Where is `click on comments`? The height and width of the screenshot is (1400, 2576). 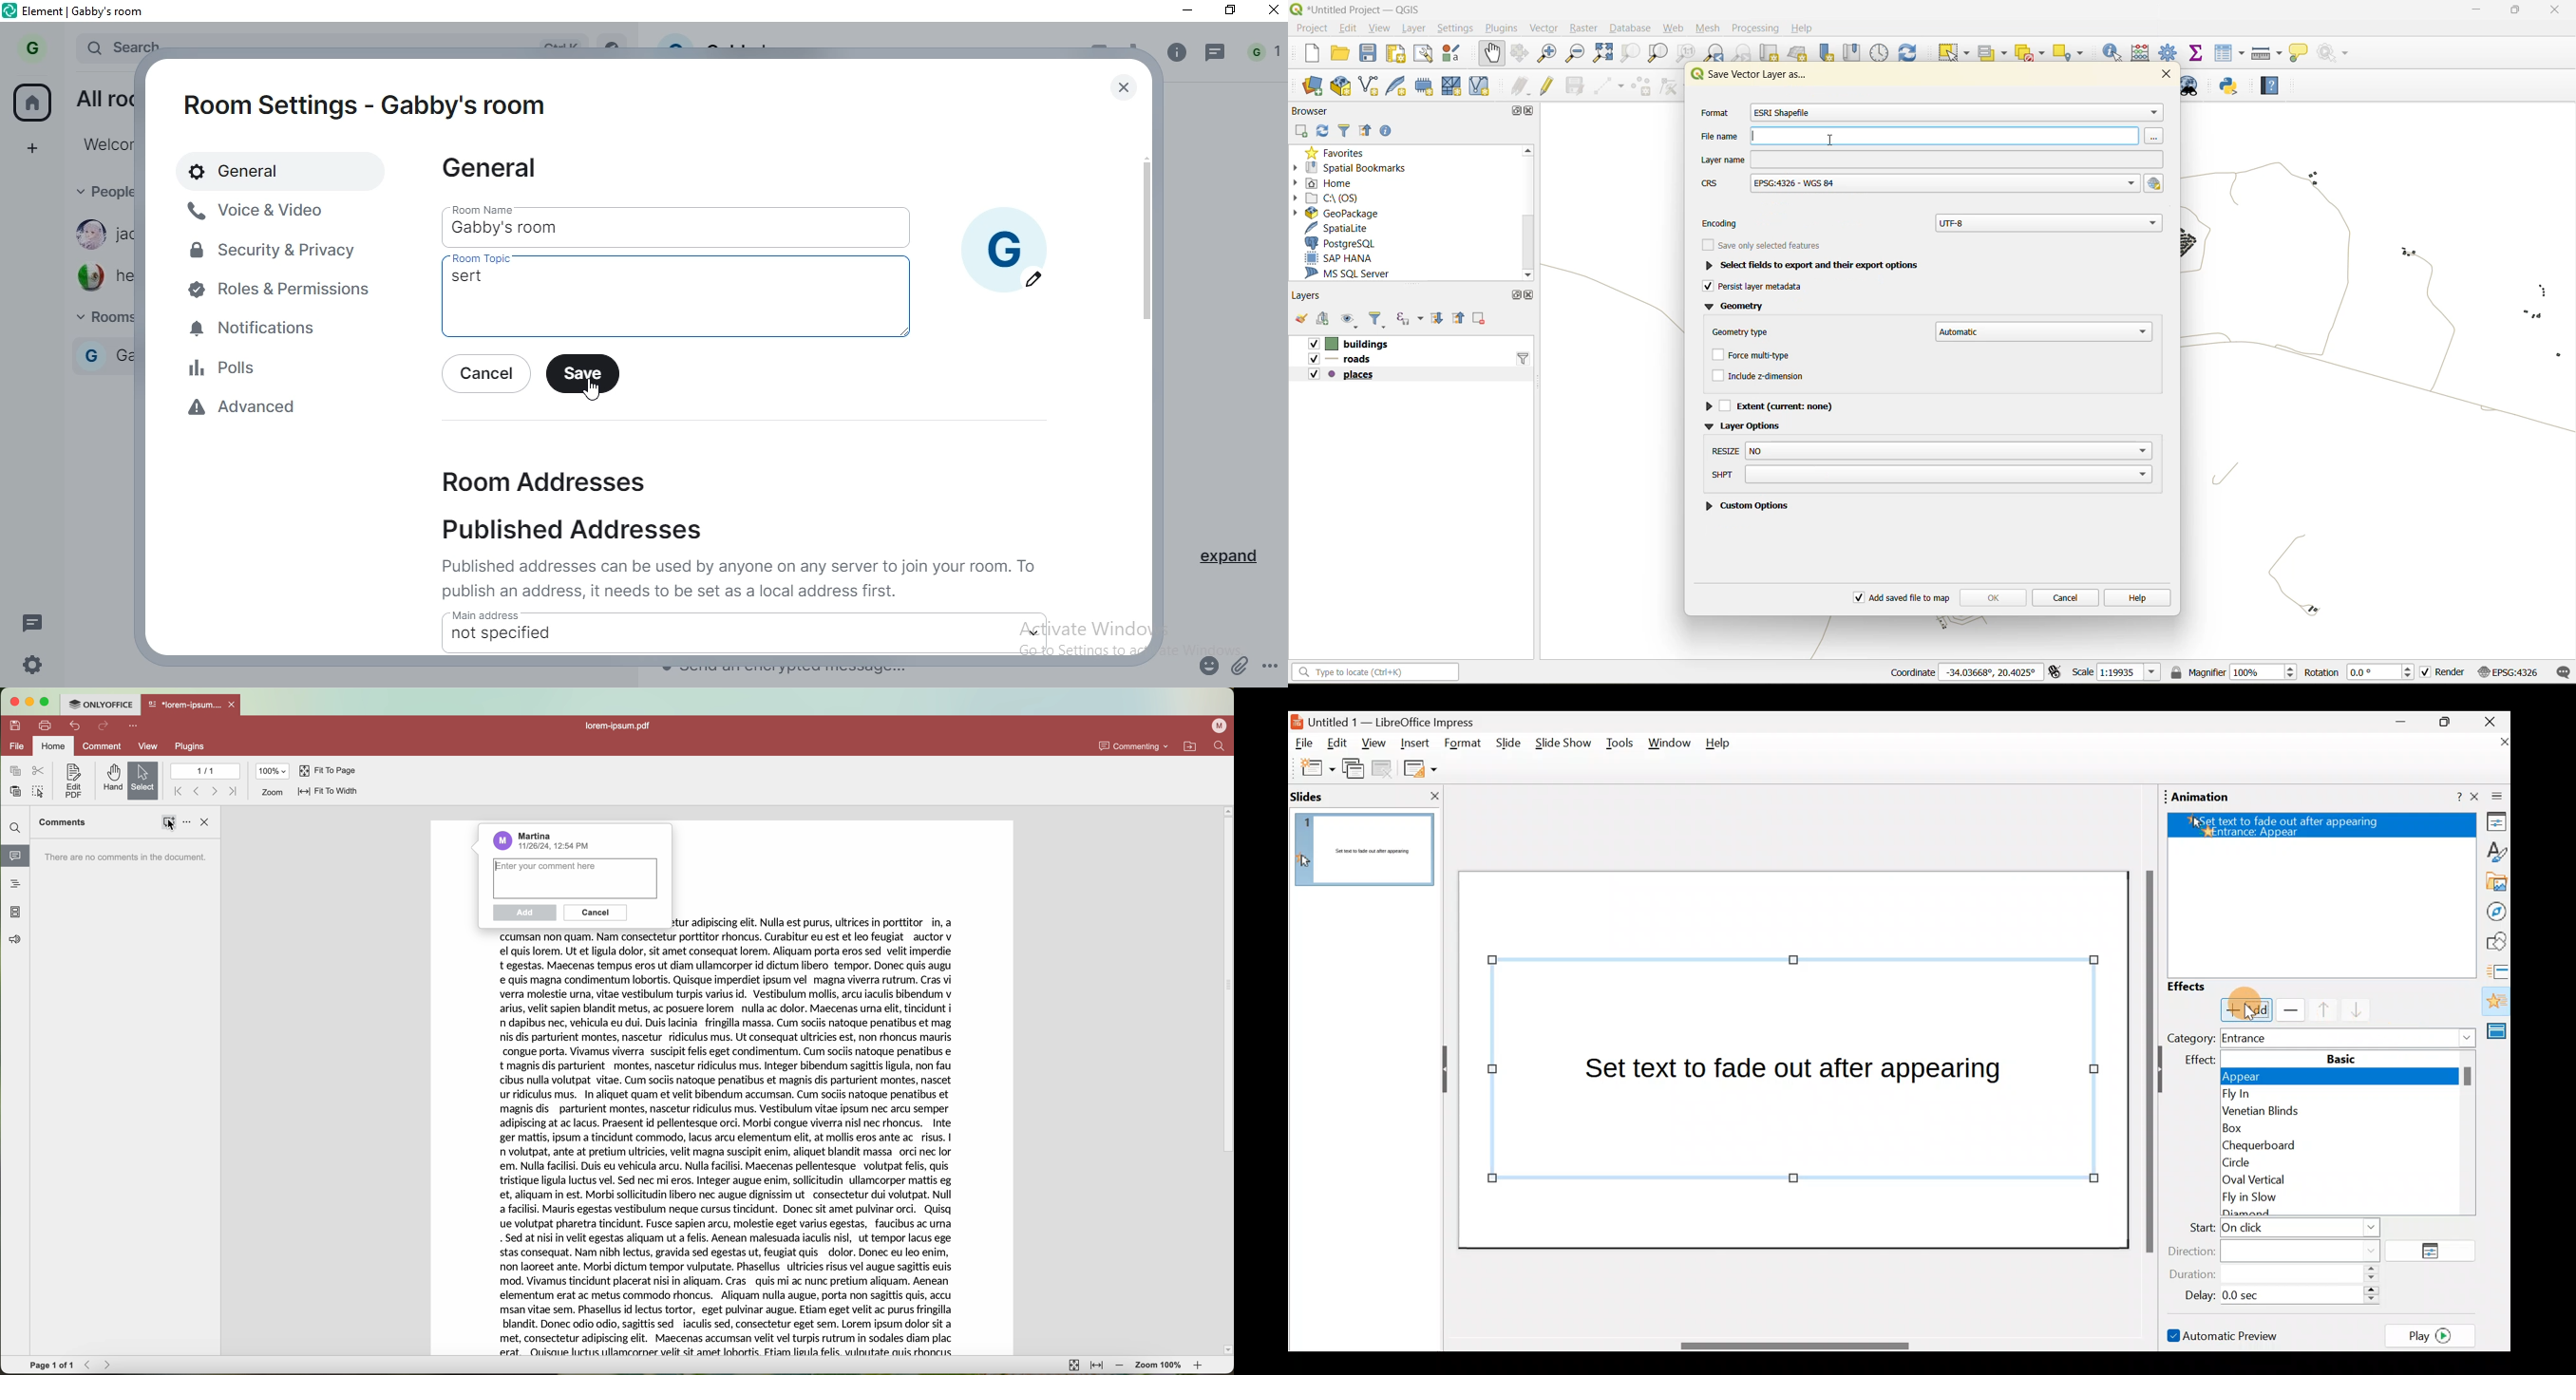 click on comments is located at coordinates (169, 823).